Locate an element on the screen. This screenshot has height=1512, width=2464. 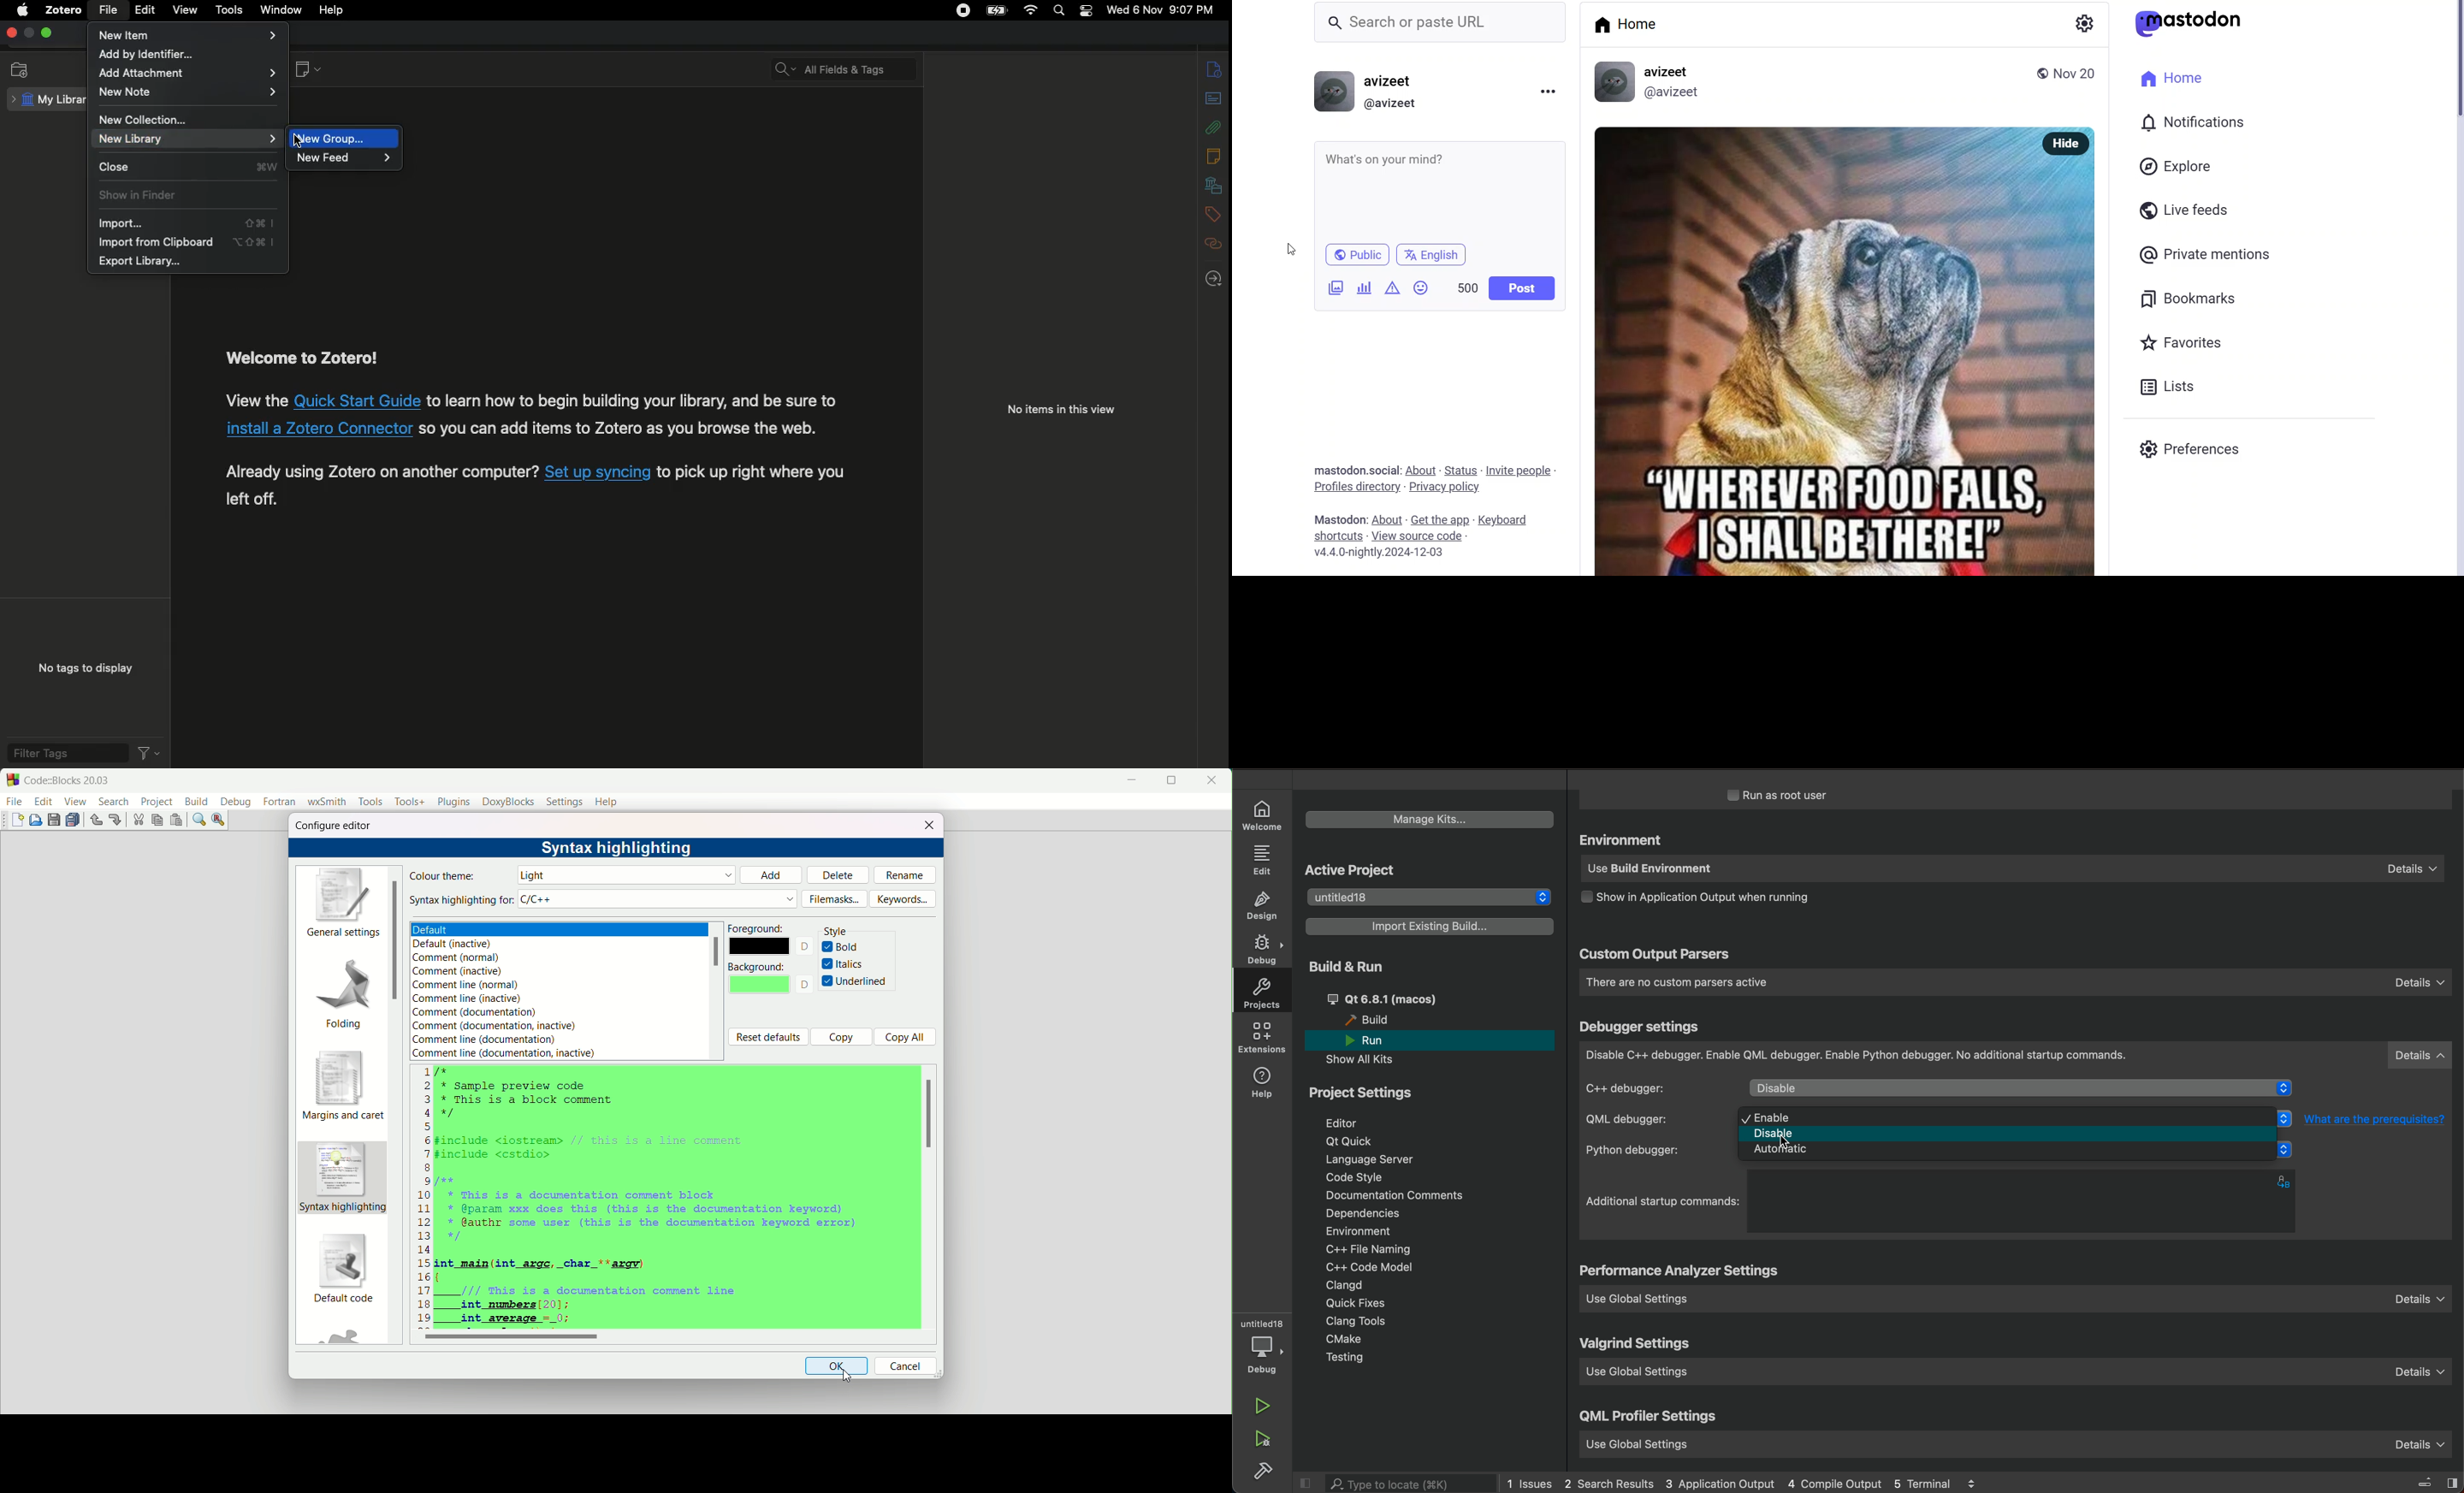
Add by identifier is located at coordinates (171, 55).